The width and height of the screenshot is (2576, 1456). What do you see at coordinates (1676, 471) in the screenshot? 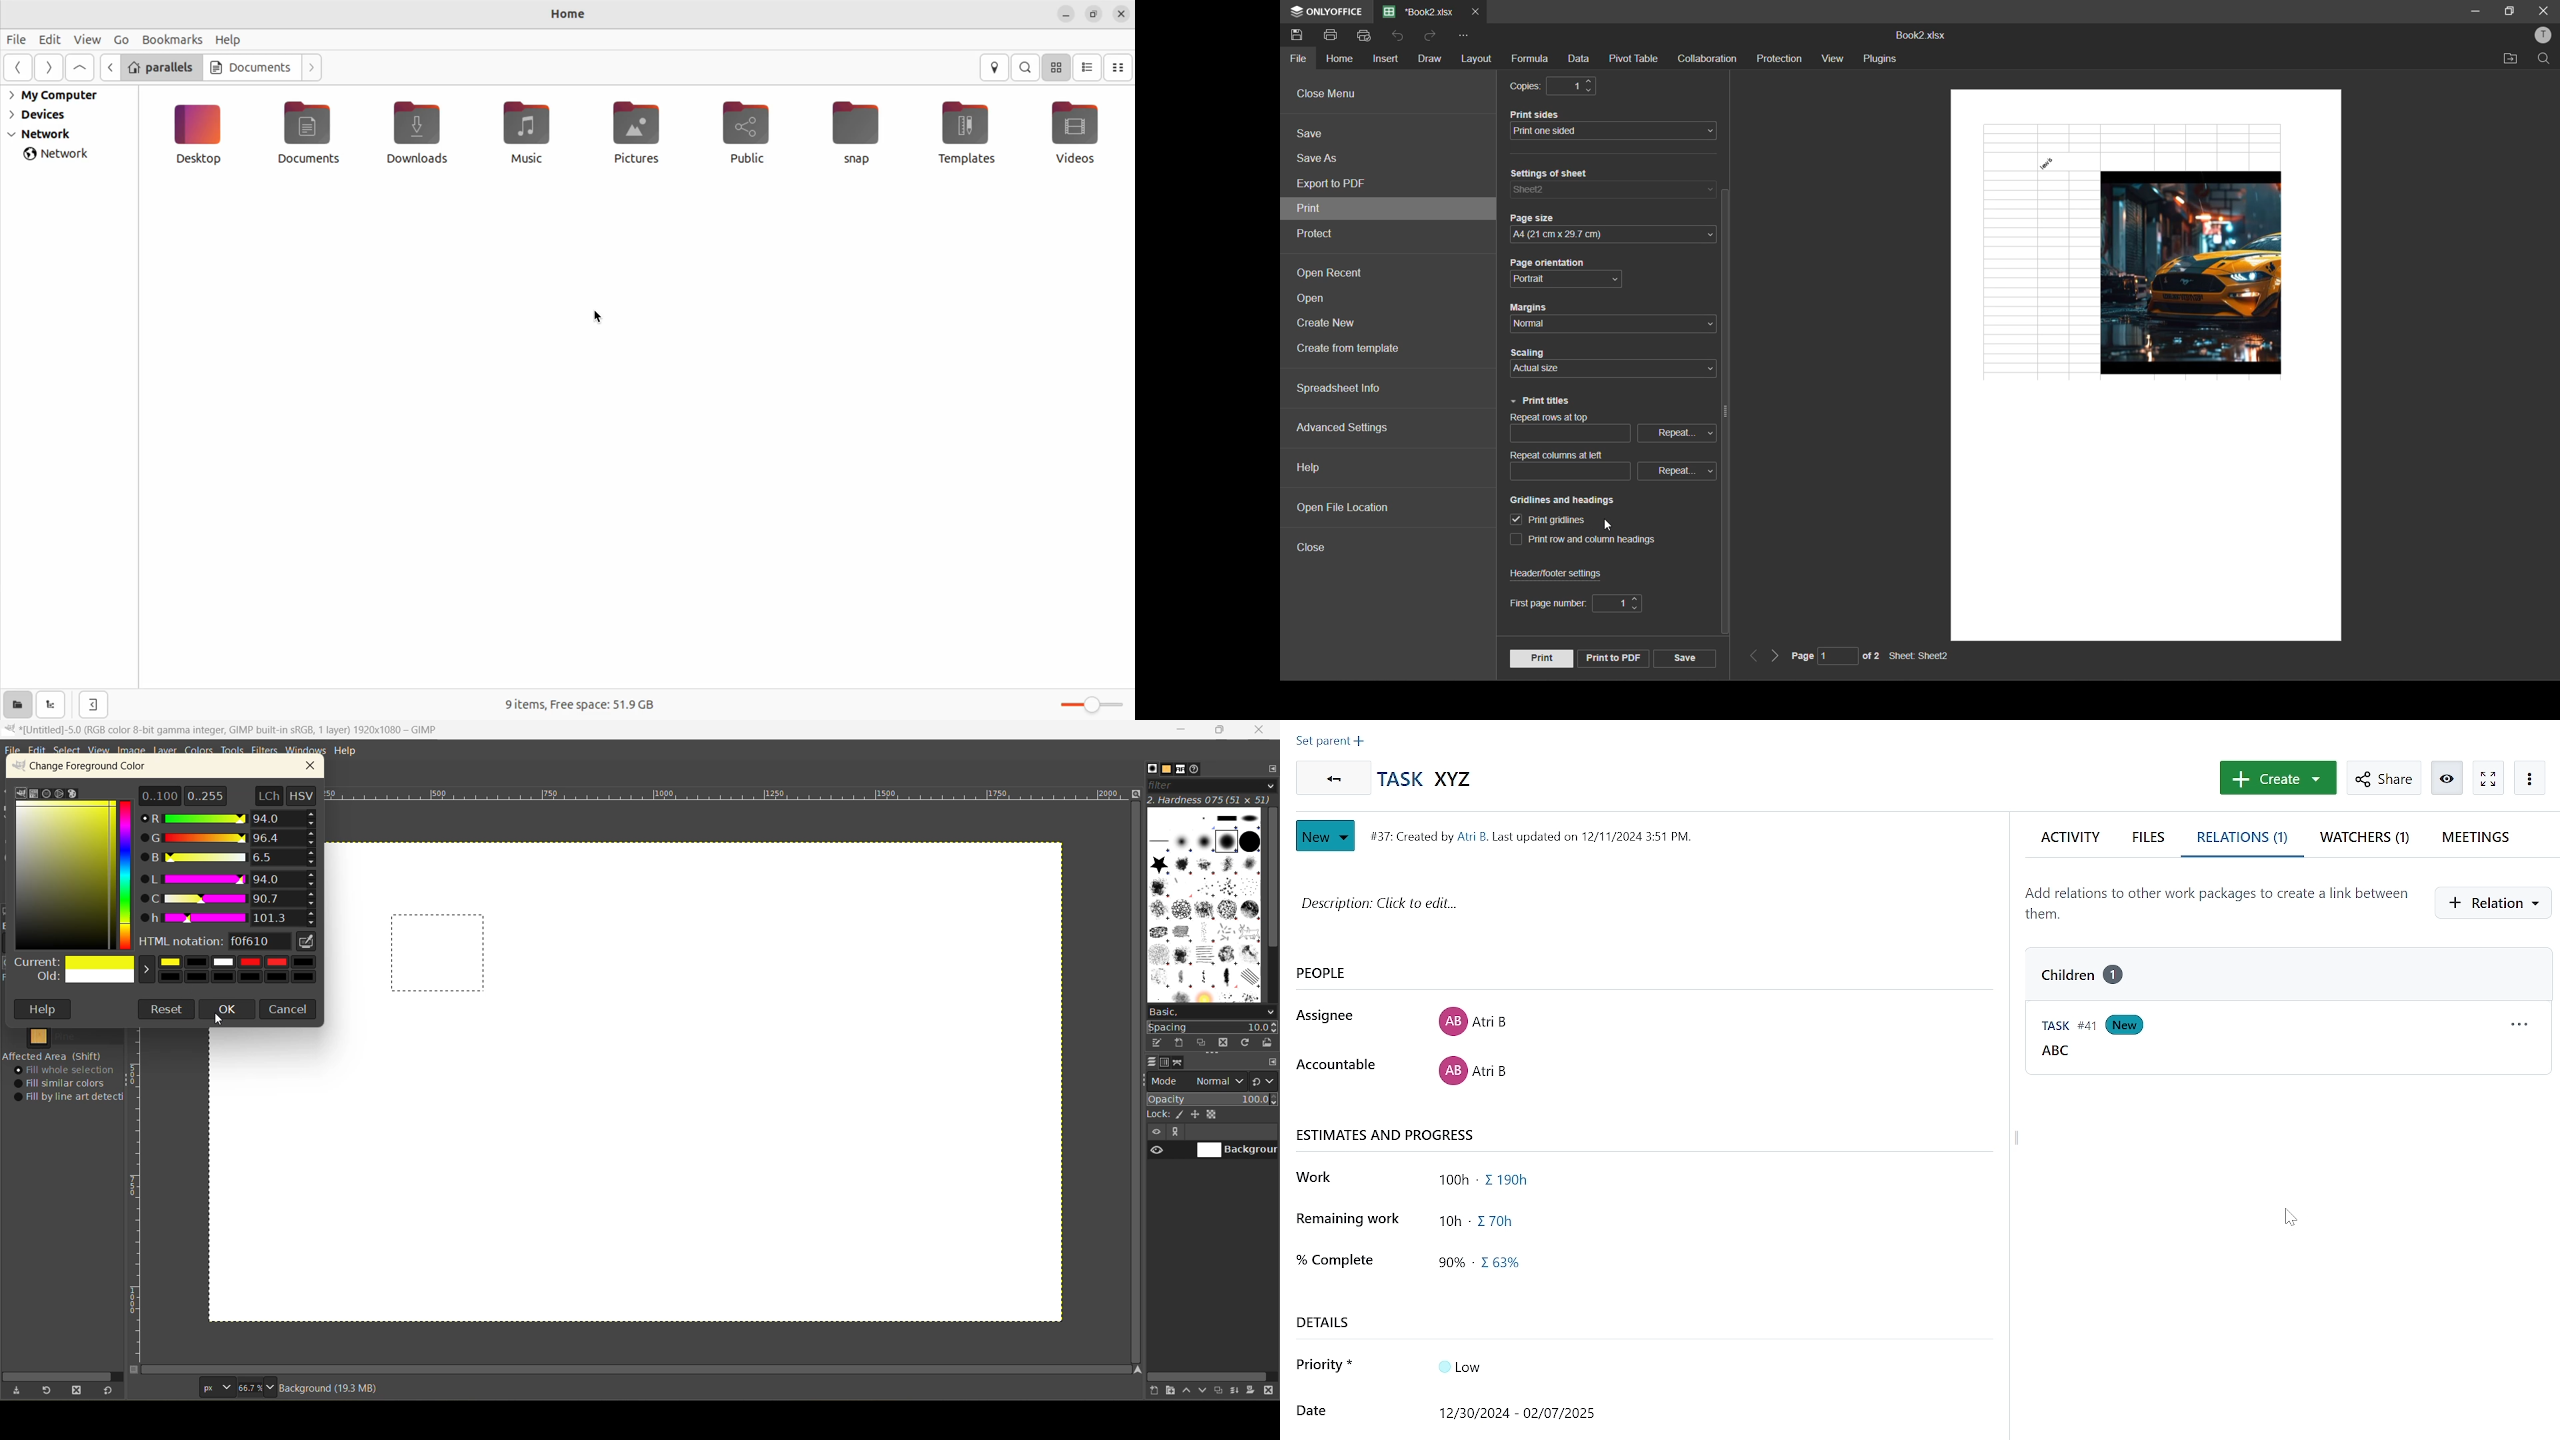
I see `repeat` at bounding box center [1676, 471].